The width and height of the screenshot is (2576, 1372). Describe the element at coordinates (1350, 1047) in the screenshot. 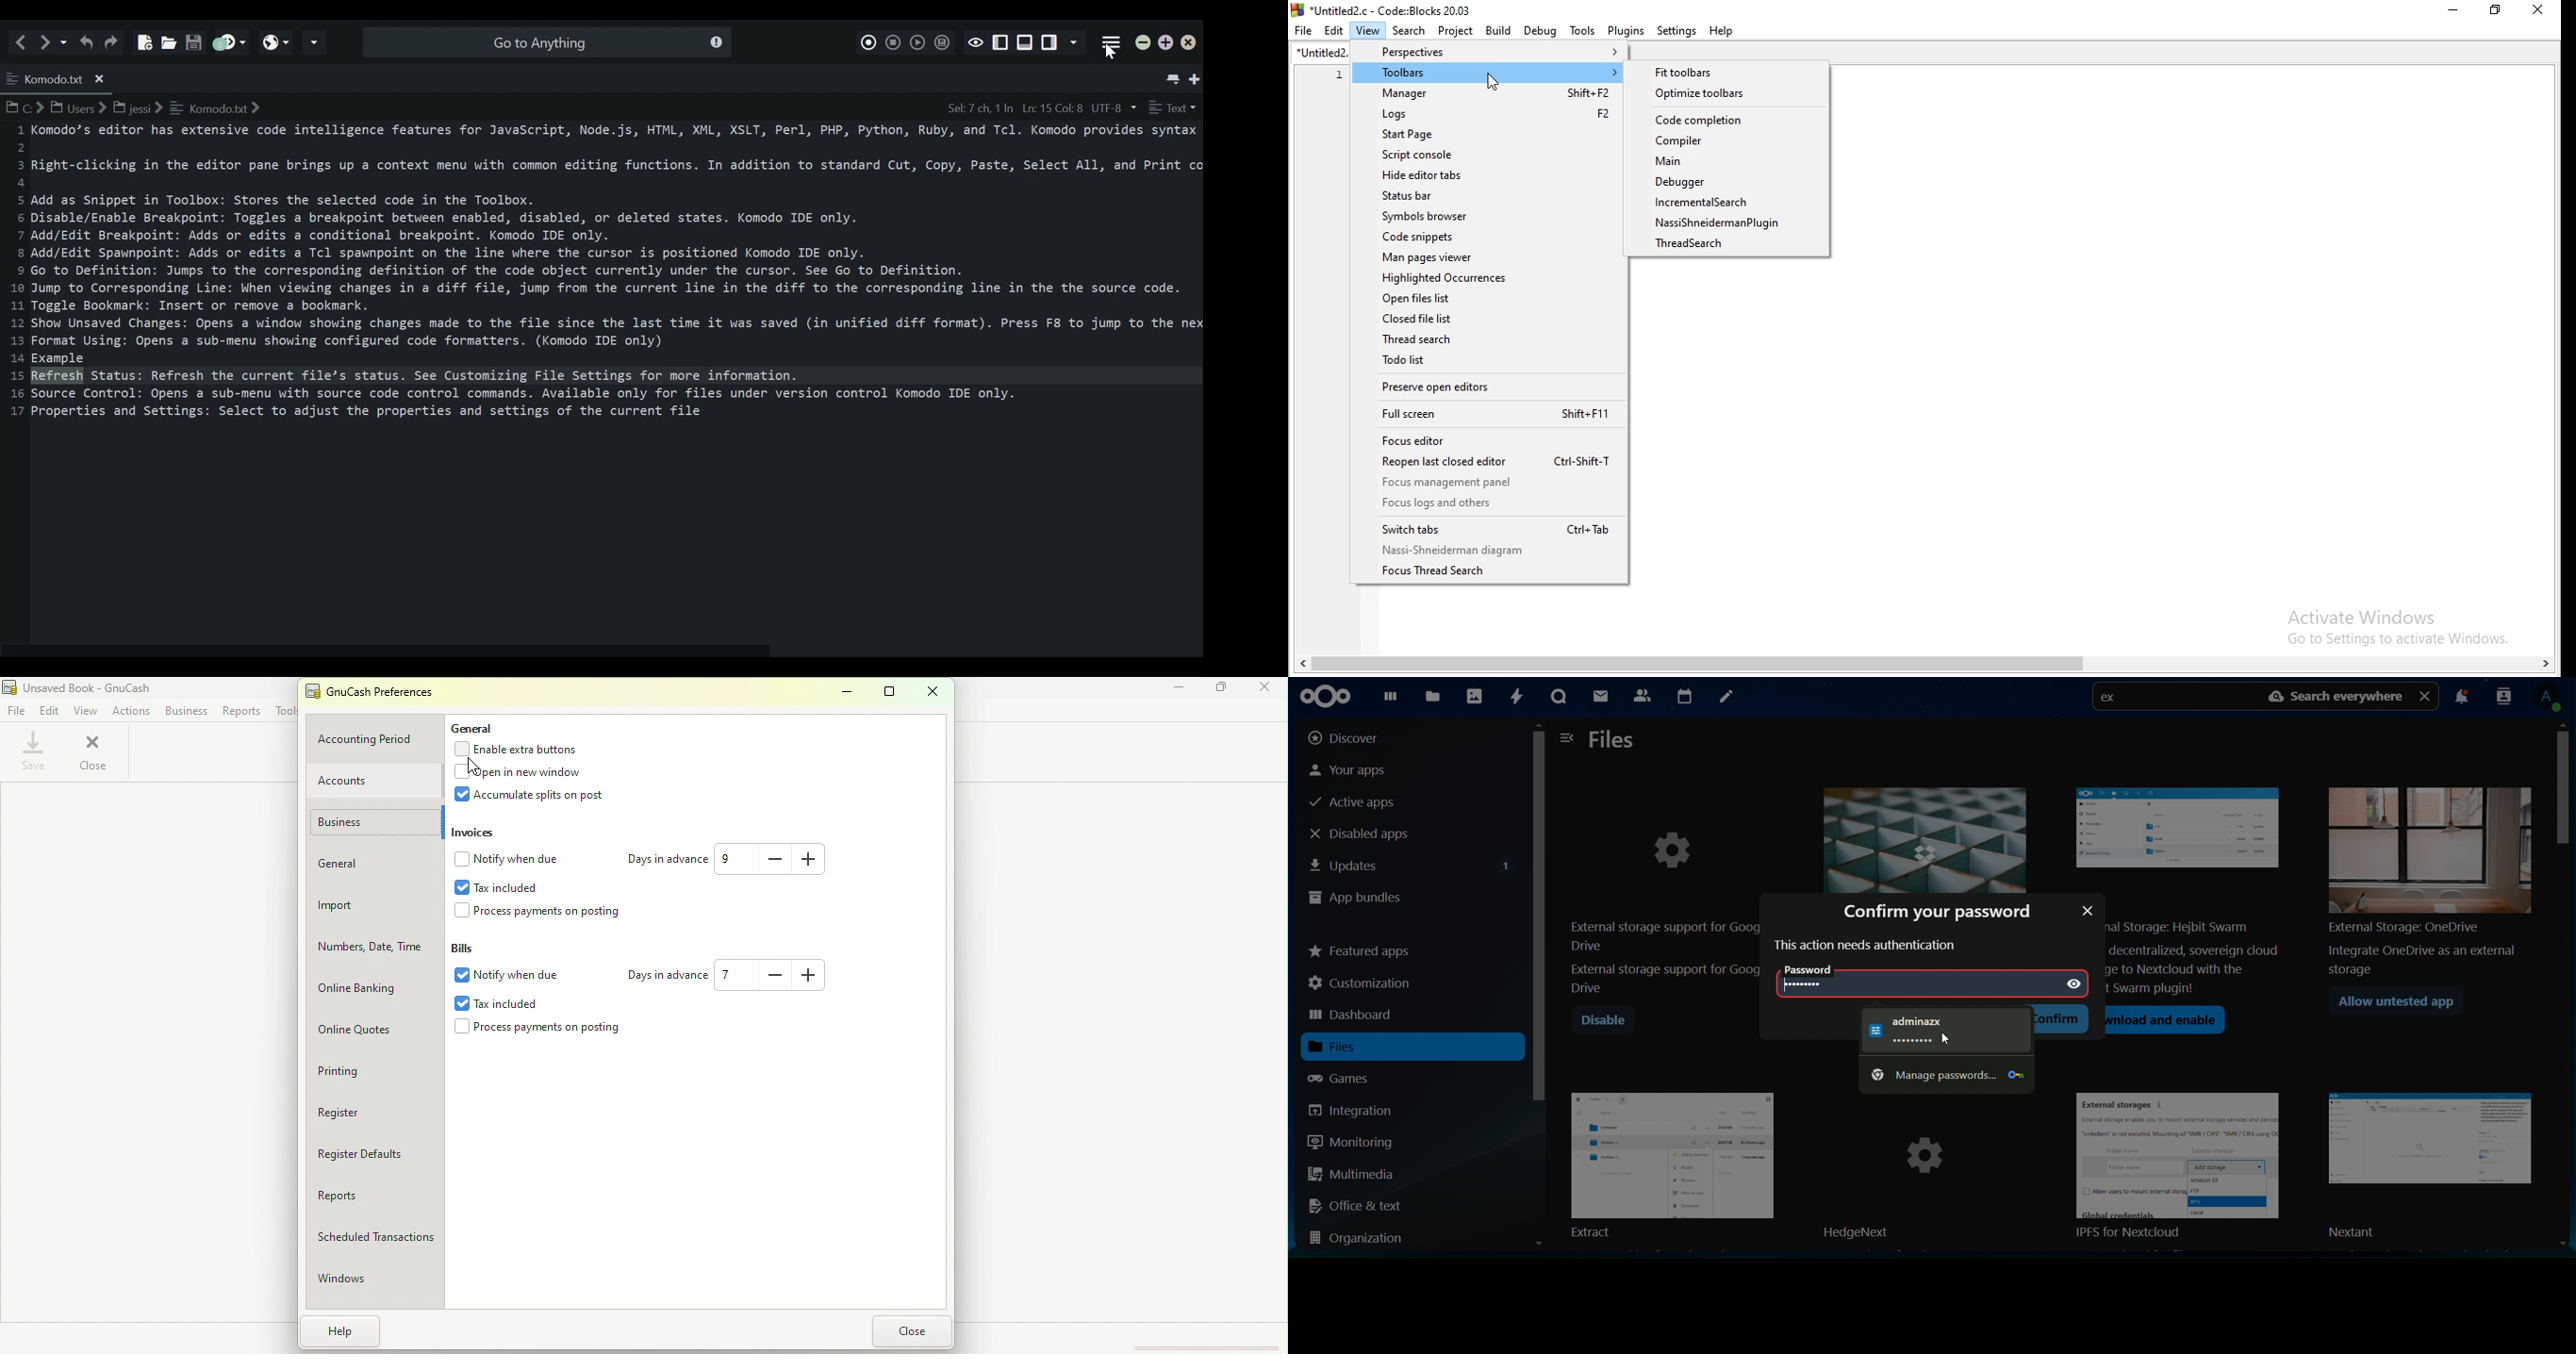

I see `files` at that location.